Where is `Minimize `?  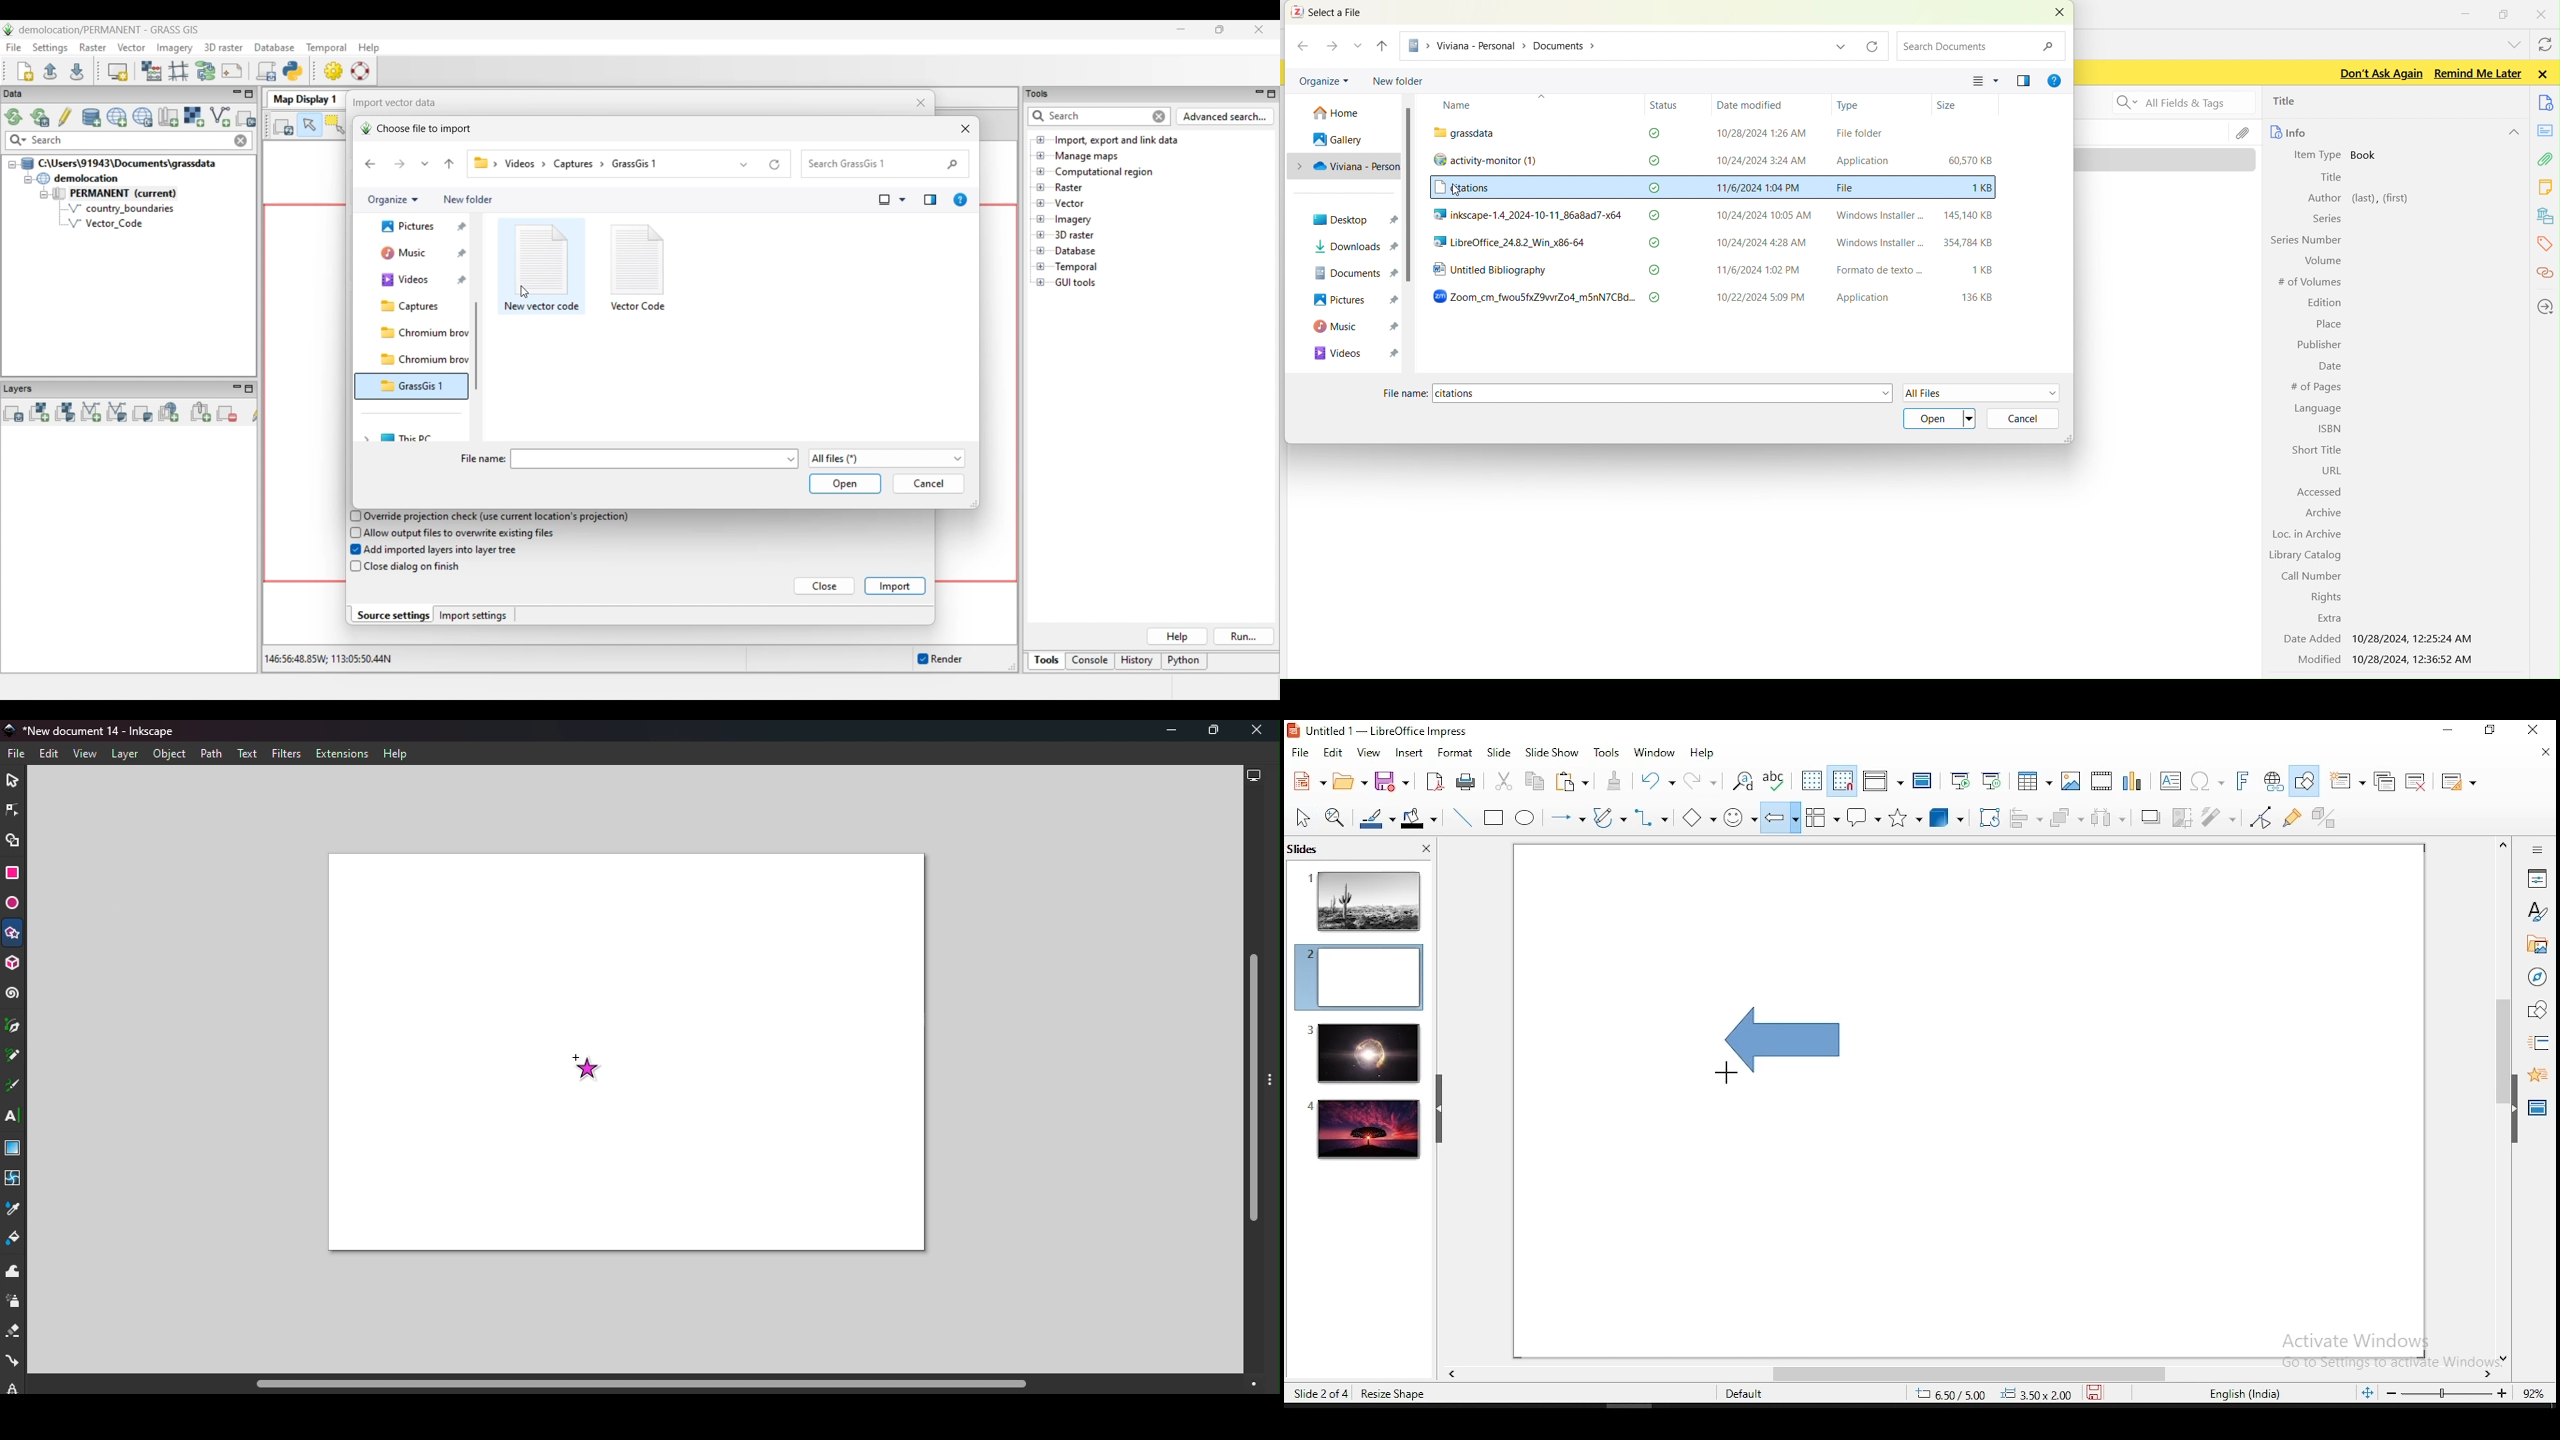 Minimize  is located at coordinates (1163, 731).